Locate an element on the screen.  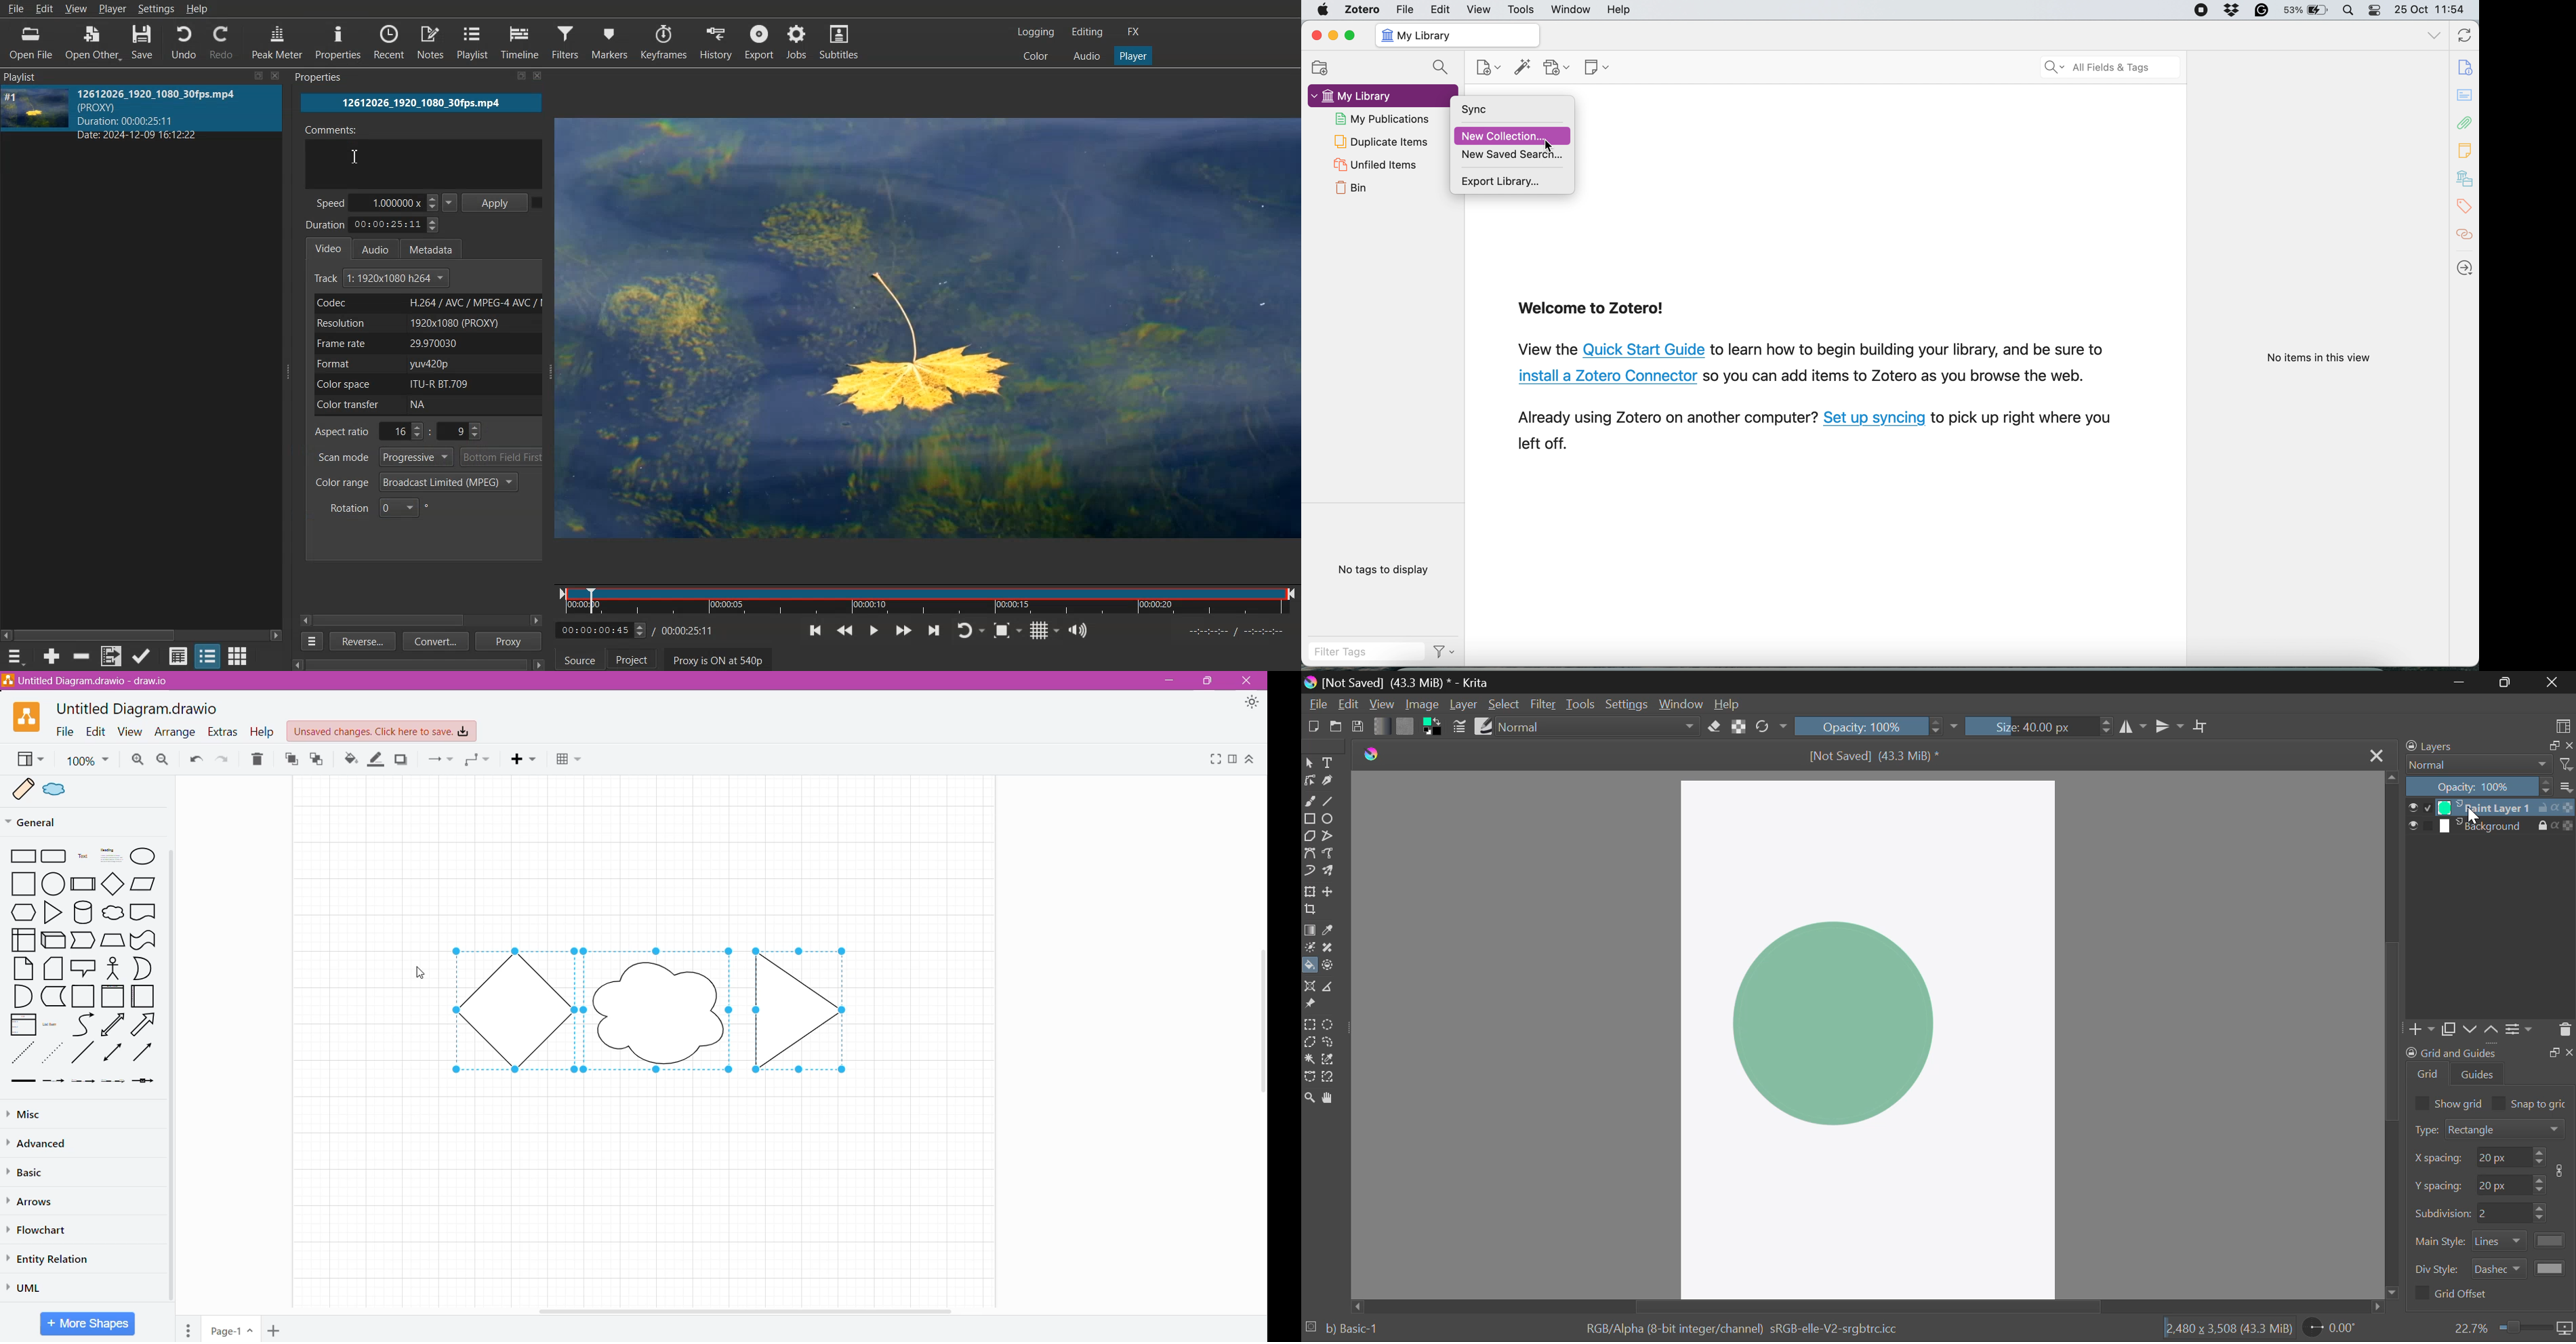
Crop is located at coordinates (2202, 727).